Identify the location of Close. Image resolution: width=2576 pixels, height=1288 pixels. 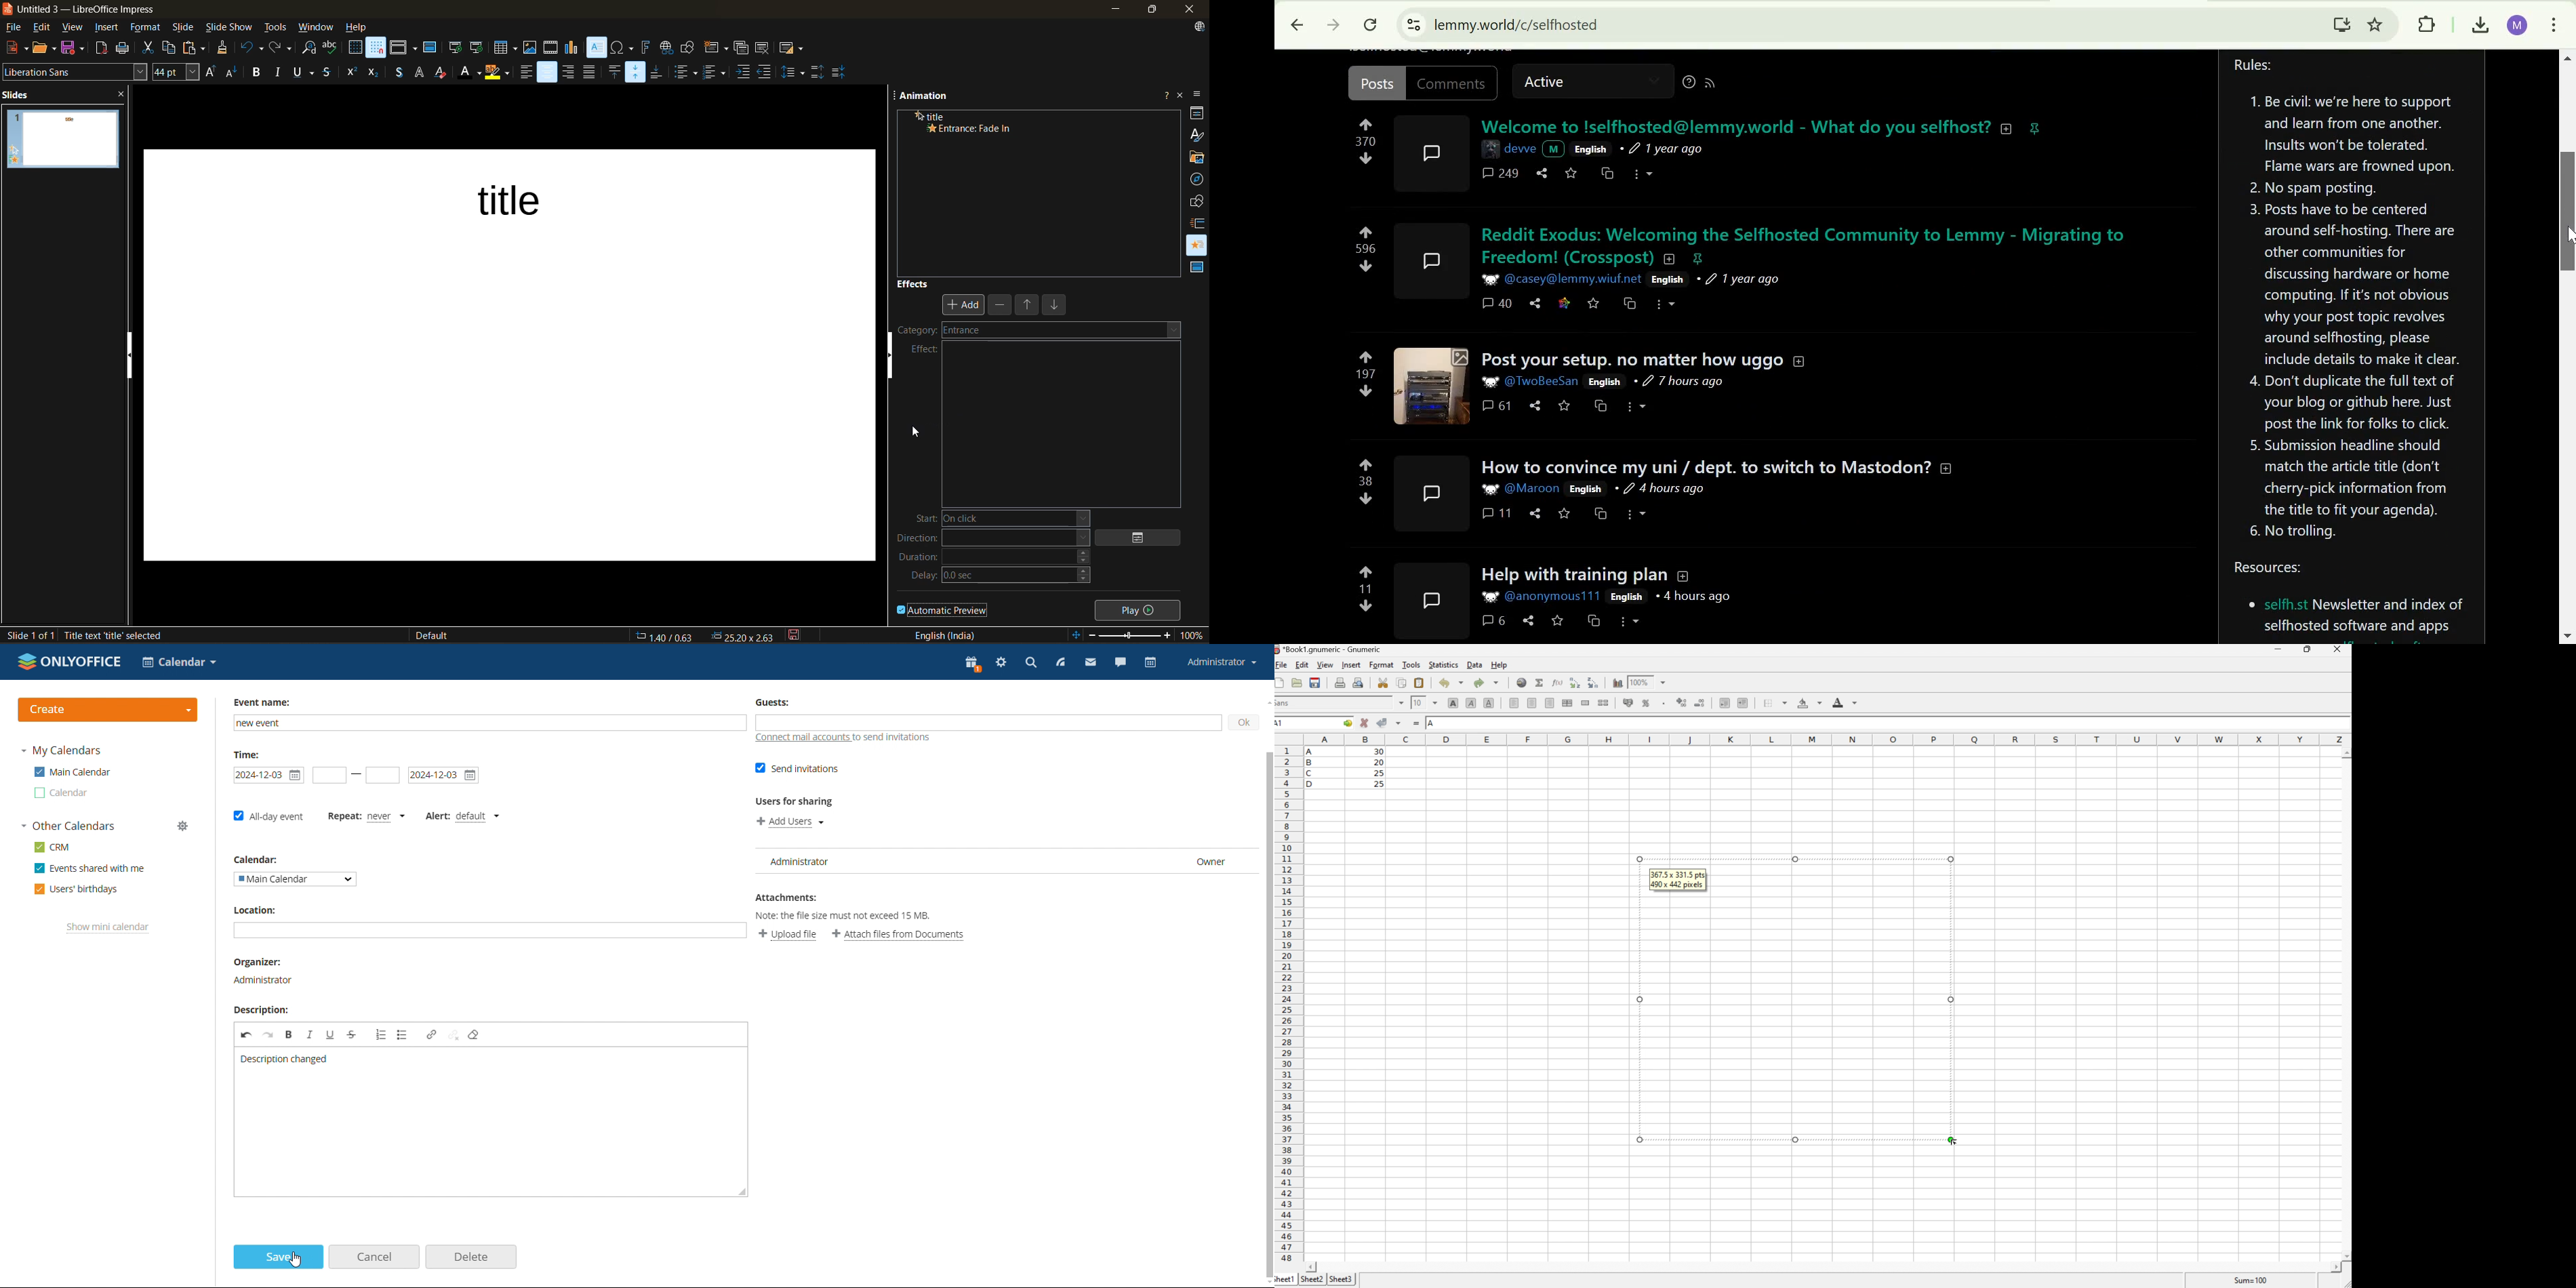
(2338, 650).